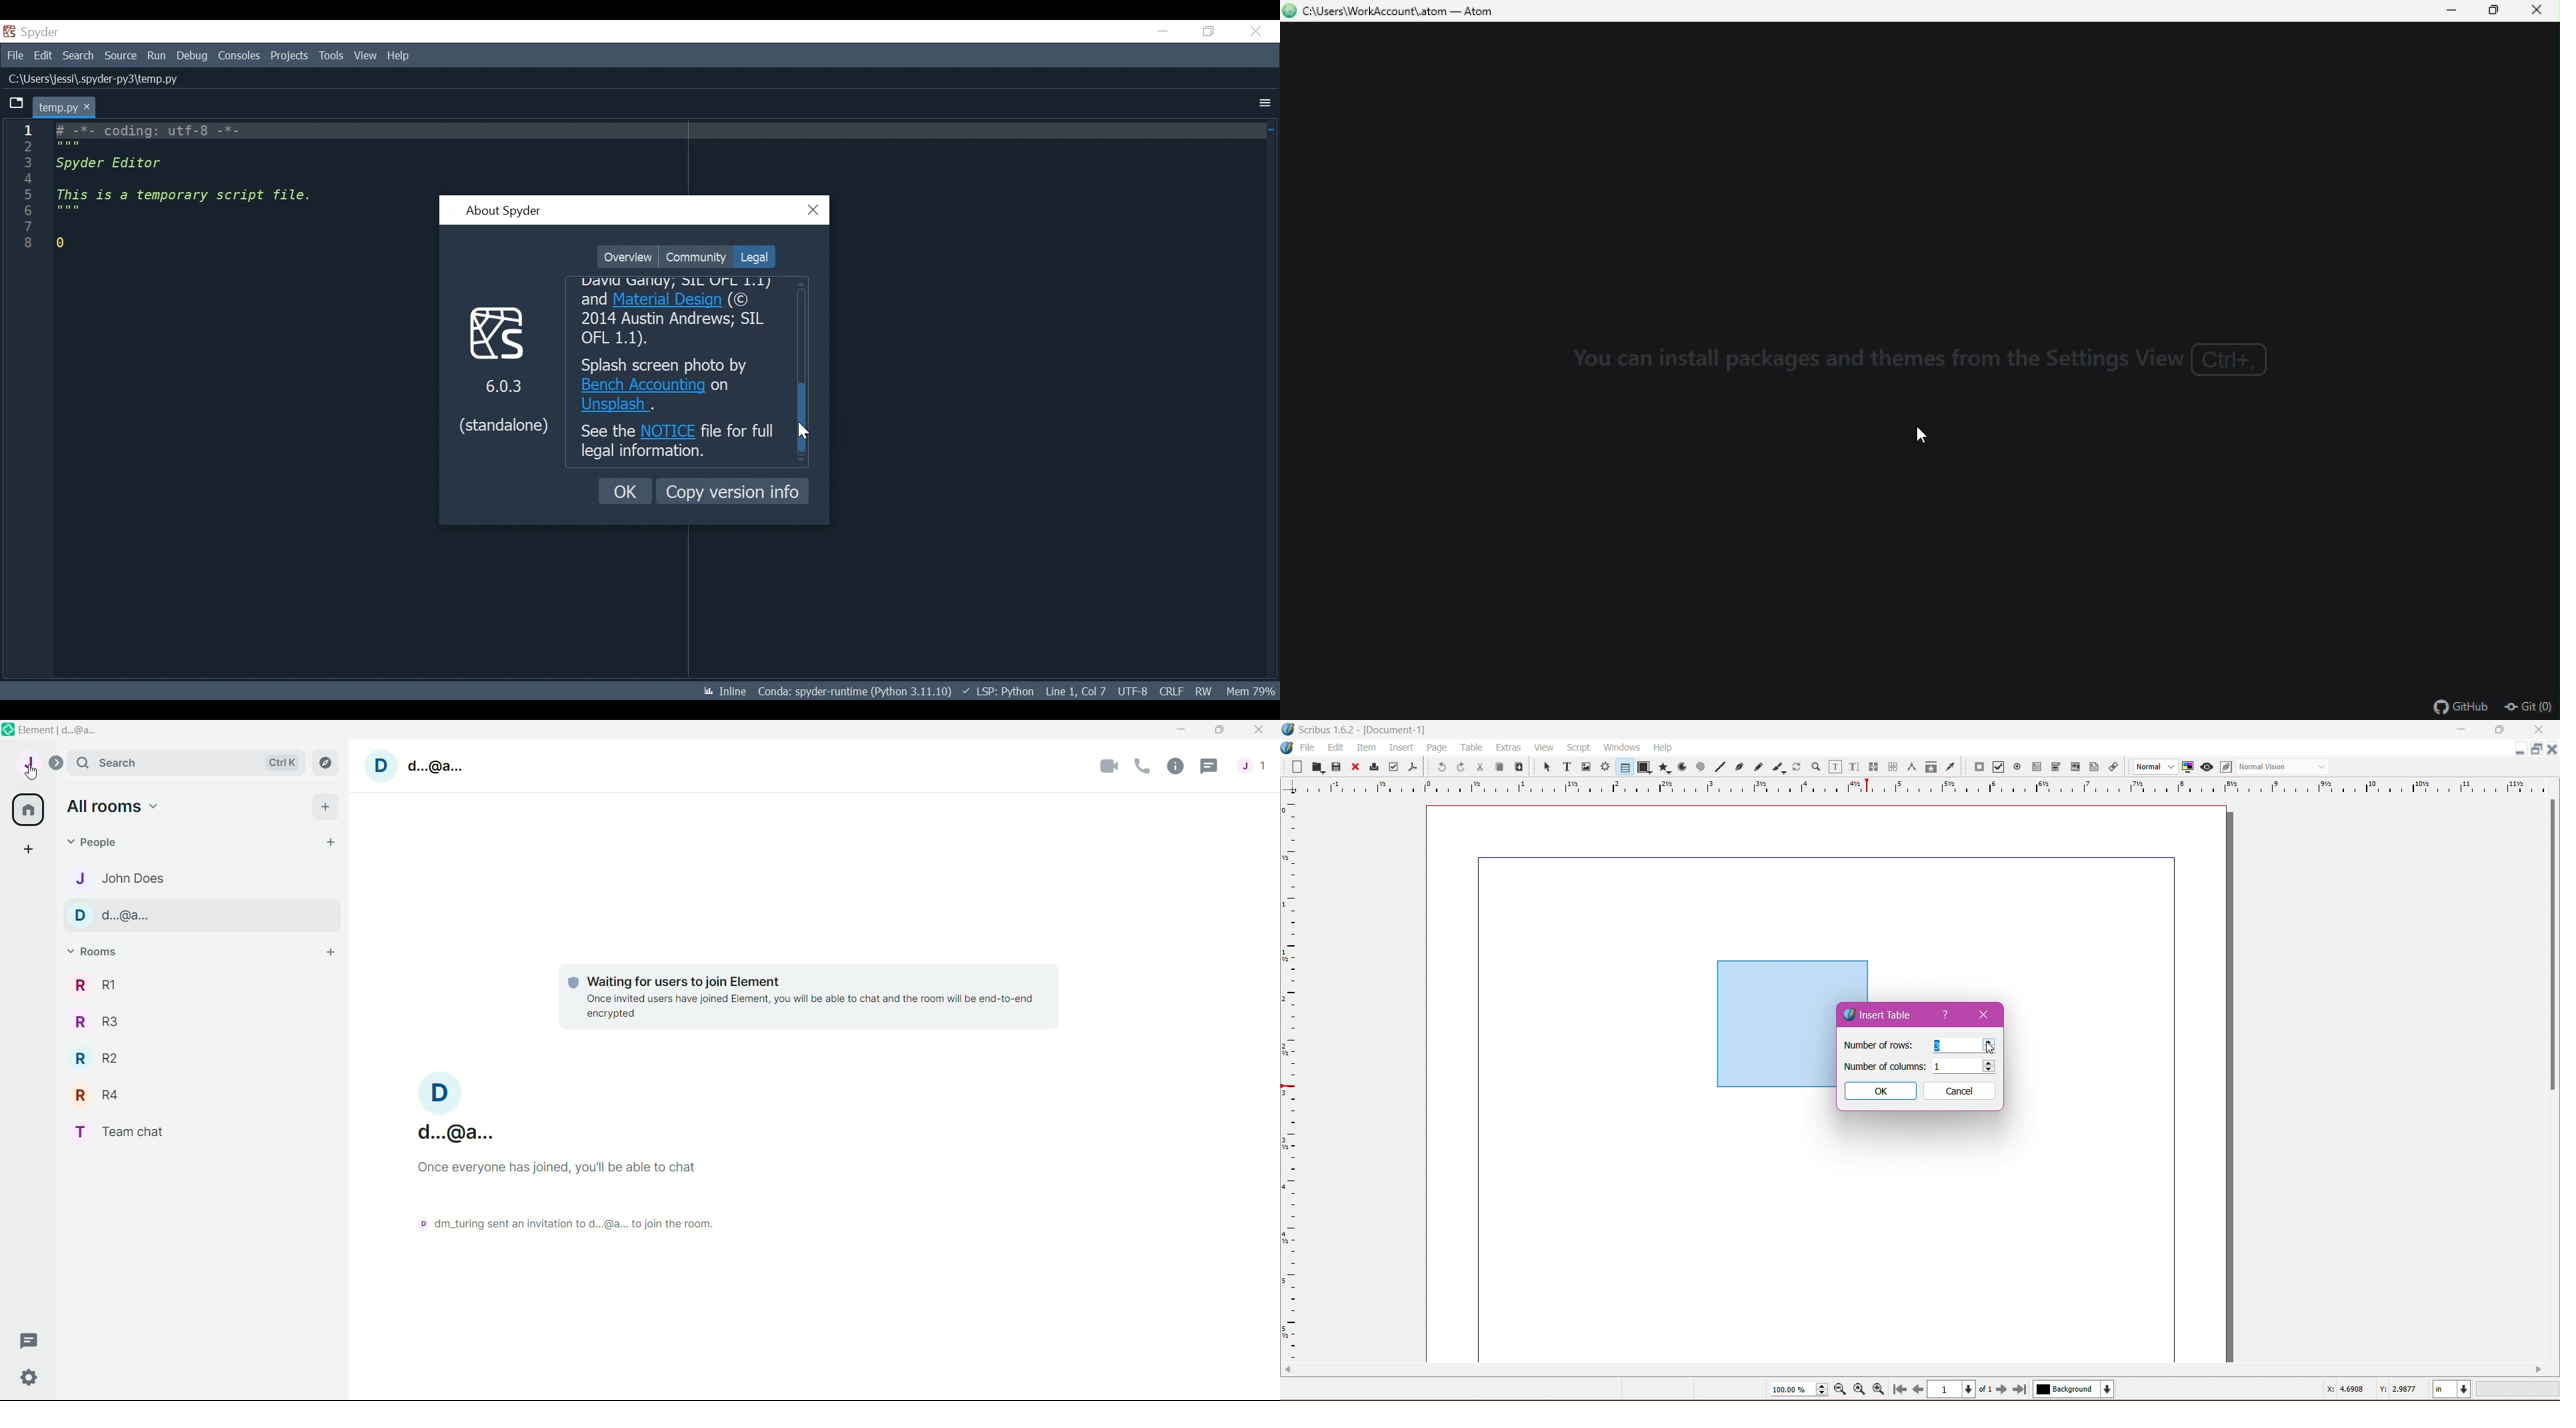 Image resolution: width=2576 pixels, height=1428 pixels. I want to click on Waiting for users to join Element Once invited users have joined Element, you will be able to chat and the room will be end-to-end encrypted, so click(810, 998).